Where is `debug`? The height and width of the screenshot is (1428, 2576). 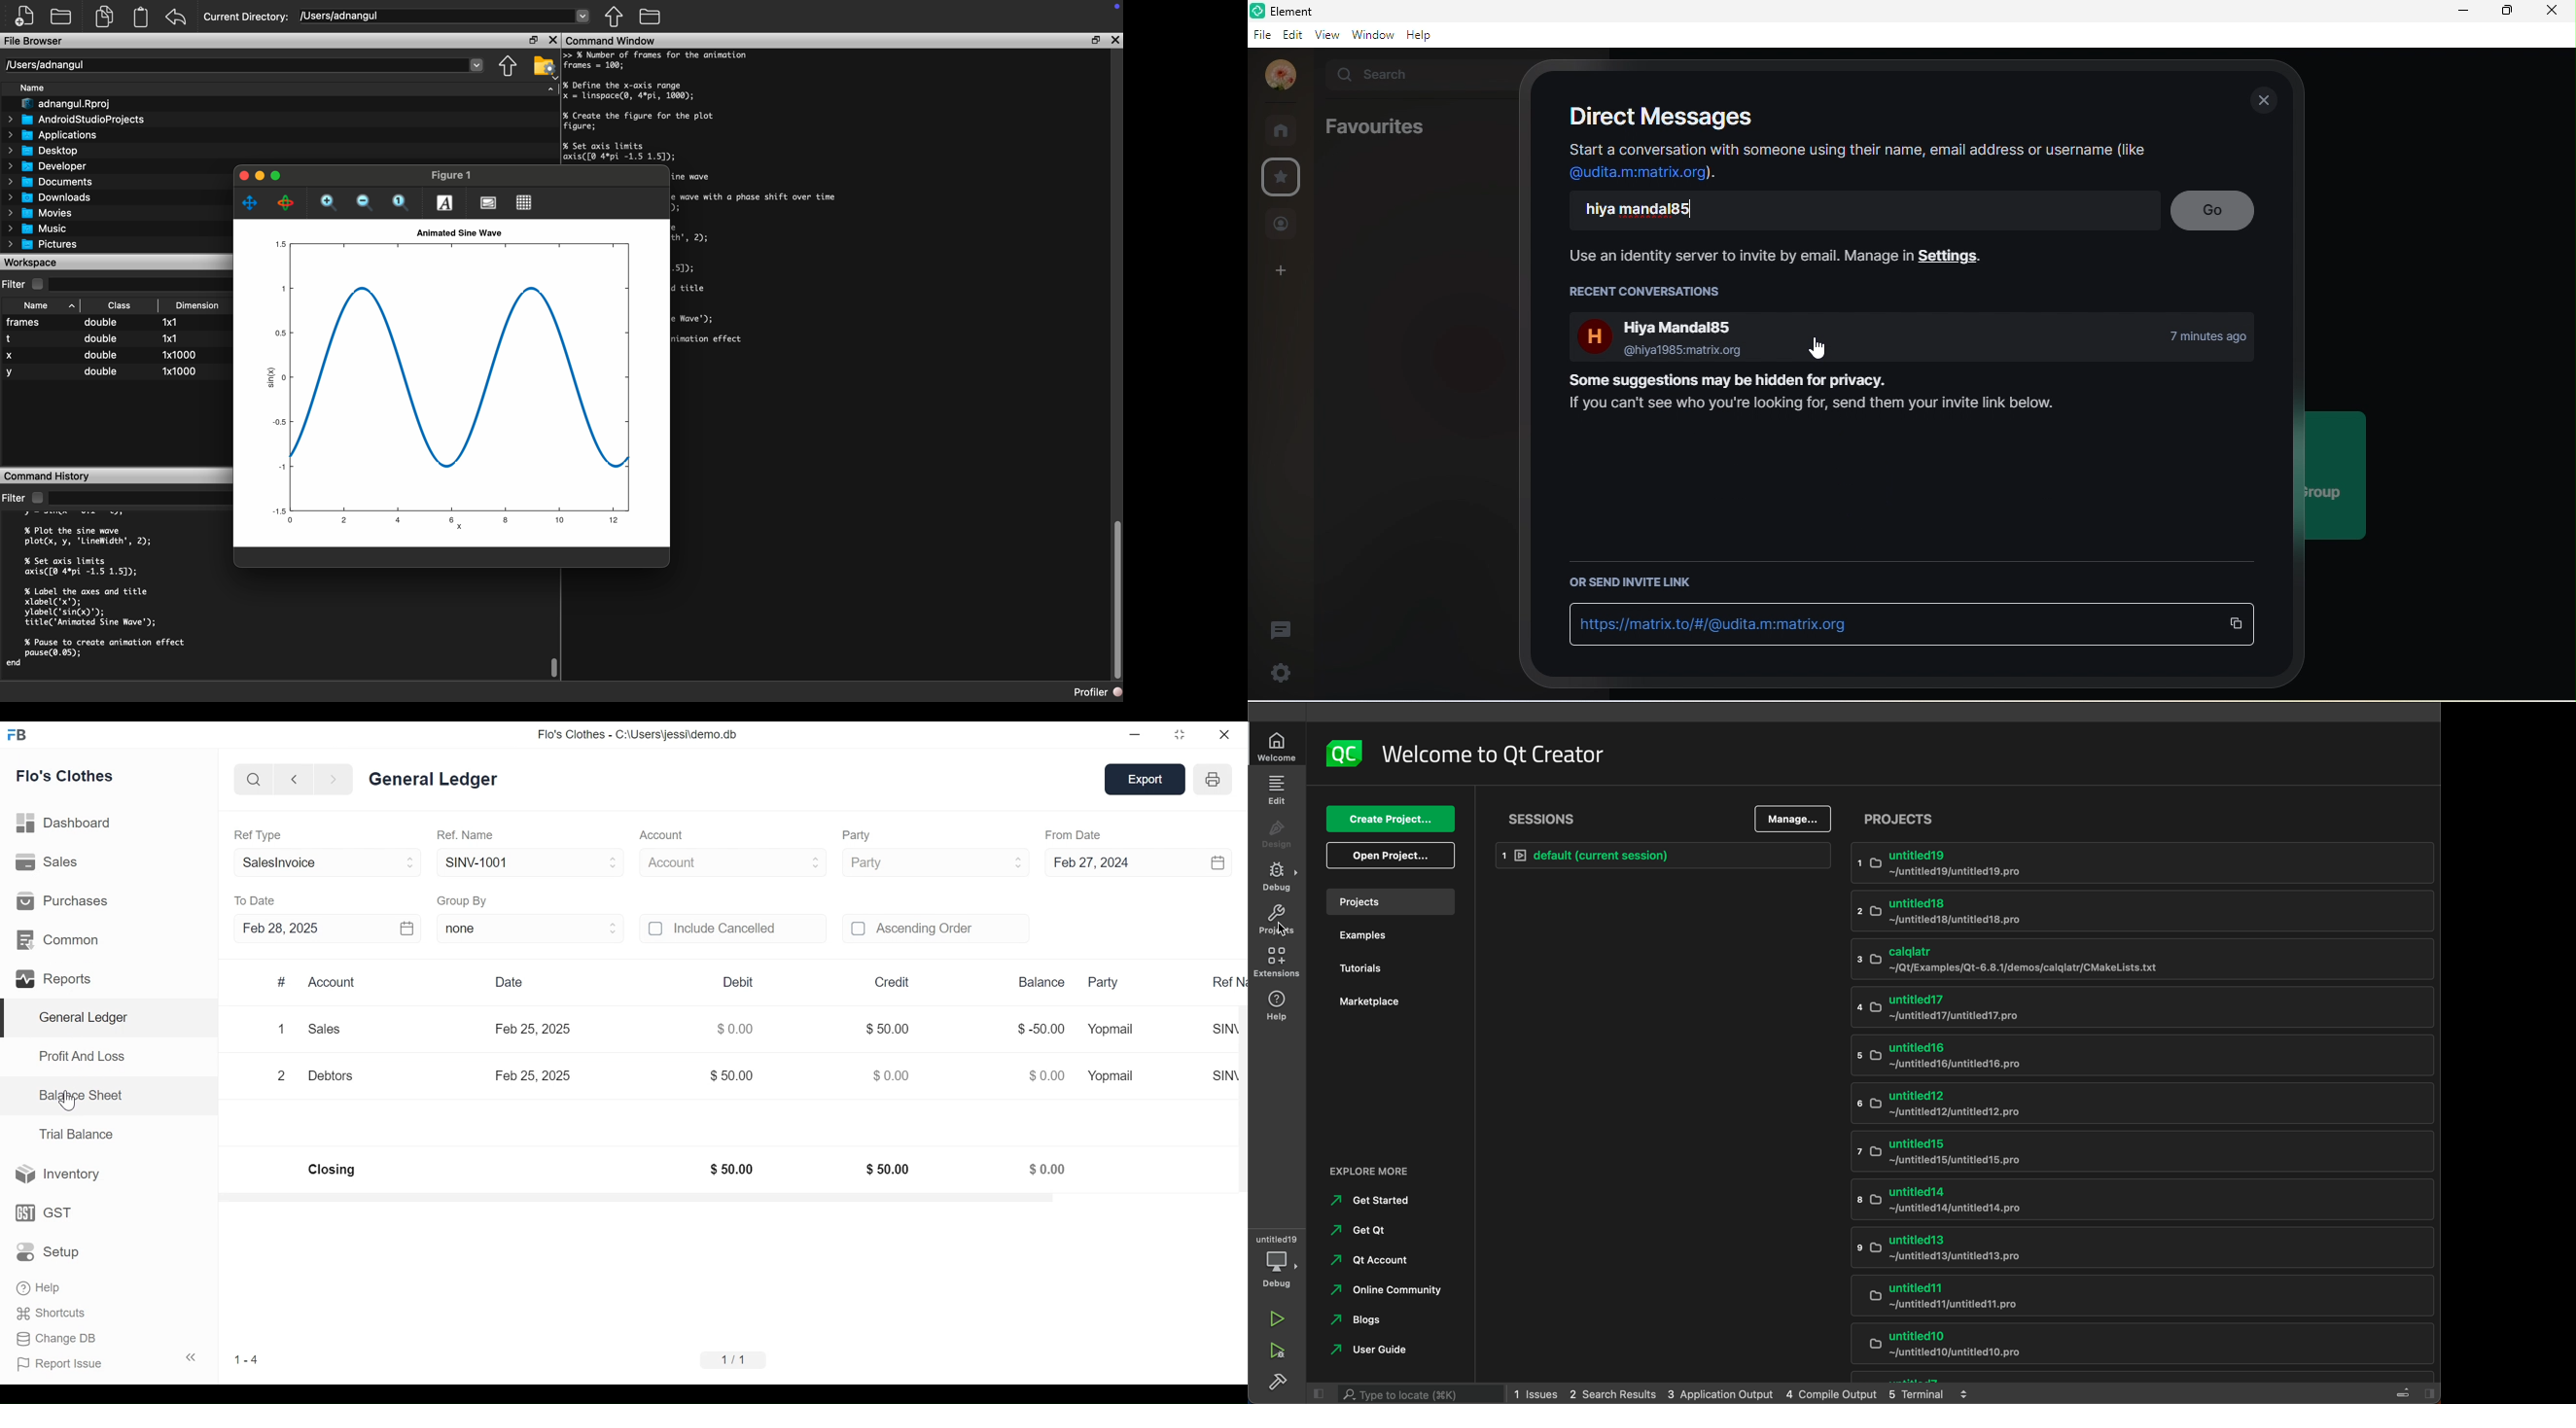 debug is located at coordinates (1280, 1270).